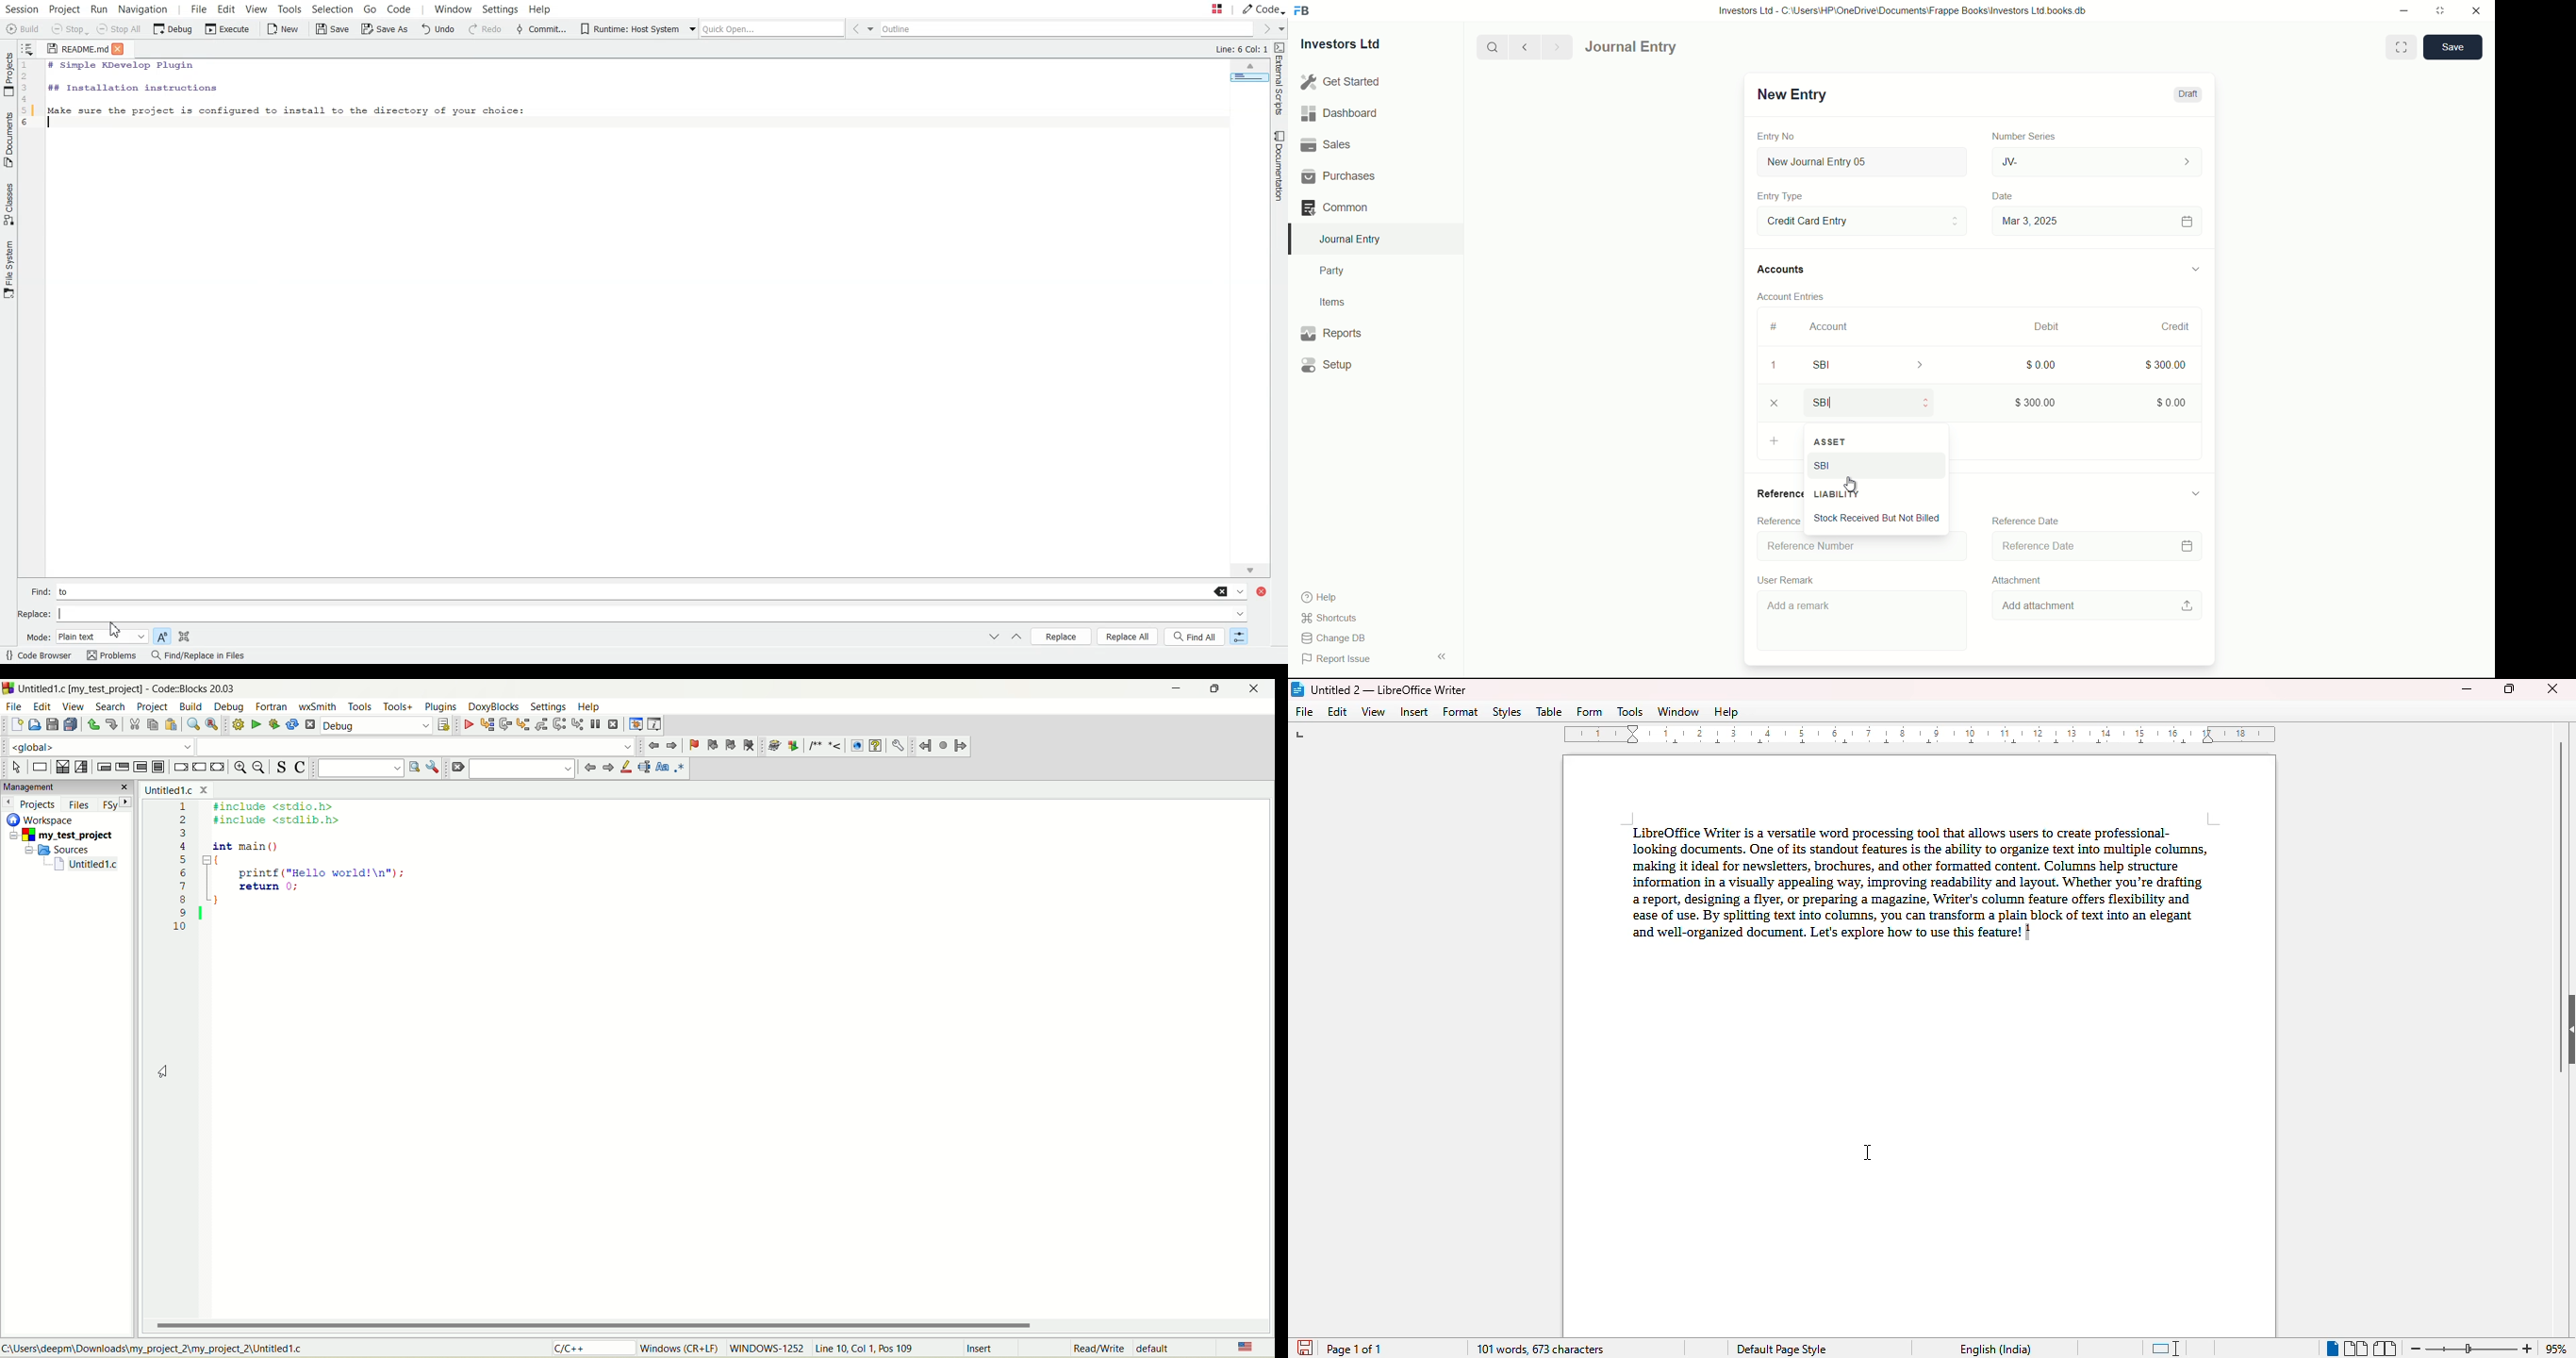 The height and width of the screenshot is (1372, 2576). Describe the element at coordinates (1788, 579) in the screenshot. I see `User Remark` at that location.